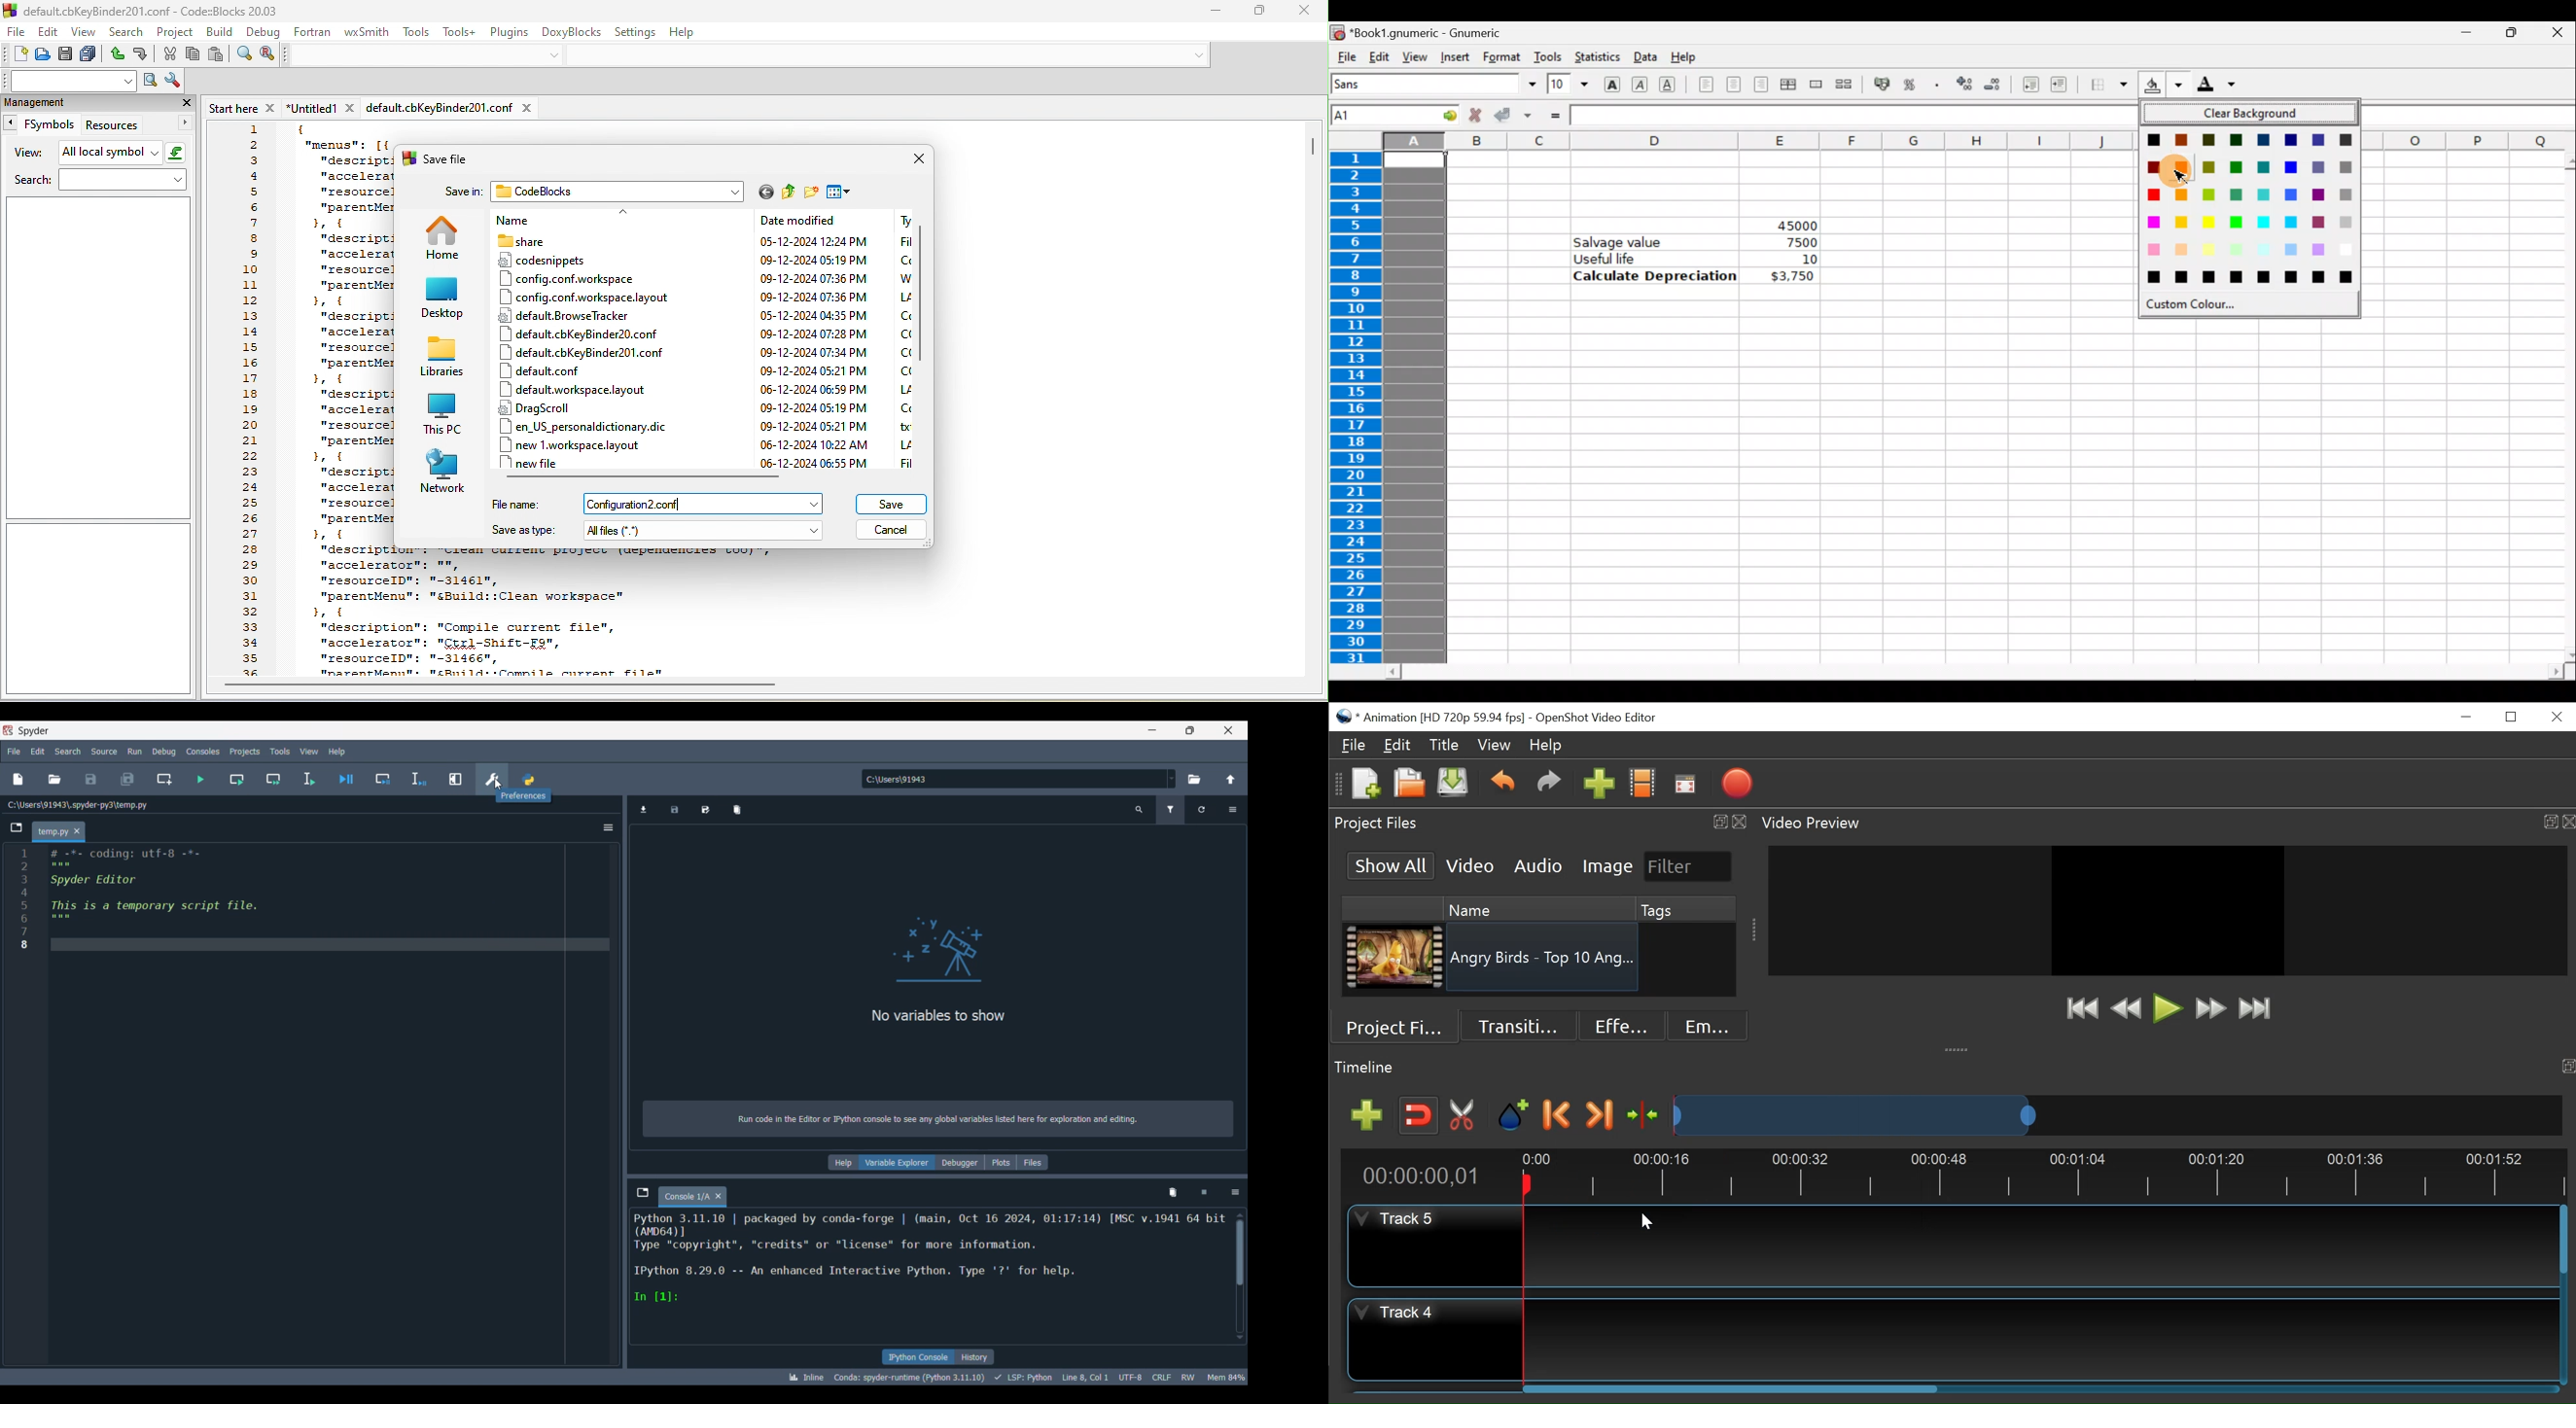 The width and height of the screenshot is (2576, 1428). I want to click on Show in smaller tab, so click(1190, 731).